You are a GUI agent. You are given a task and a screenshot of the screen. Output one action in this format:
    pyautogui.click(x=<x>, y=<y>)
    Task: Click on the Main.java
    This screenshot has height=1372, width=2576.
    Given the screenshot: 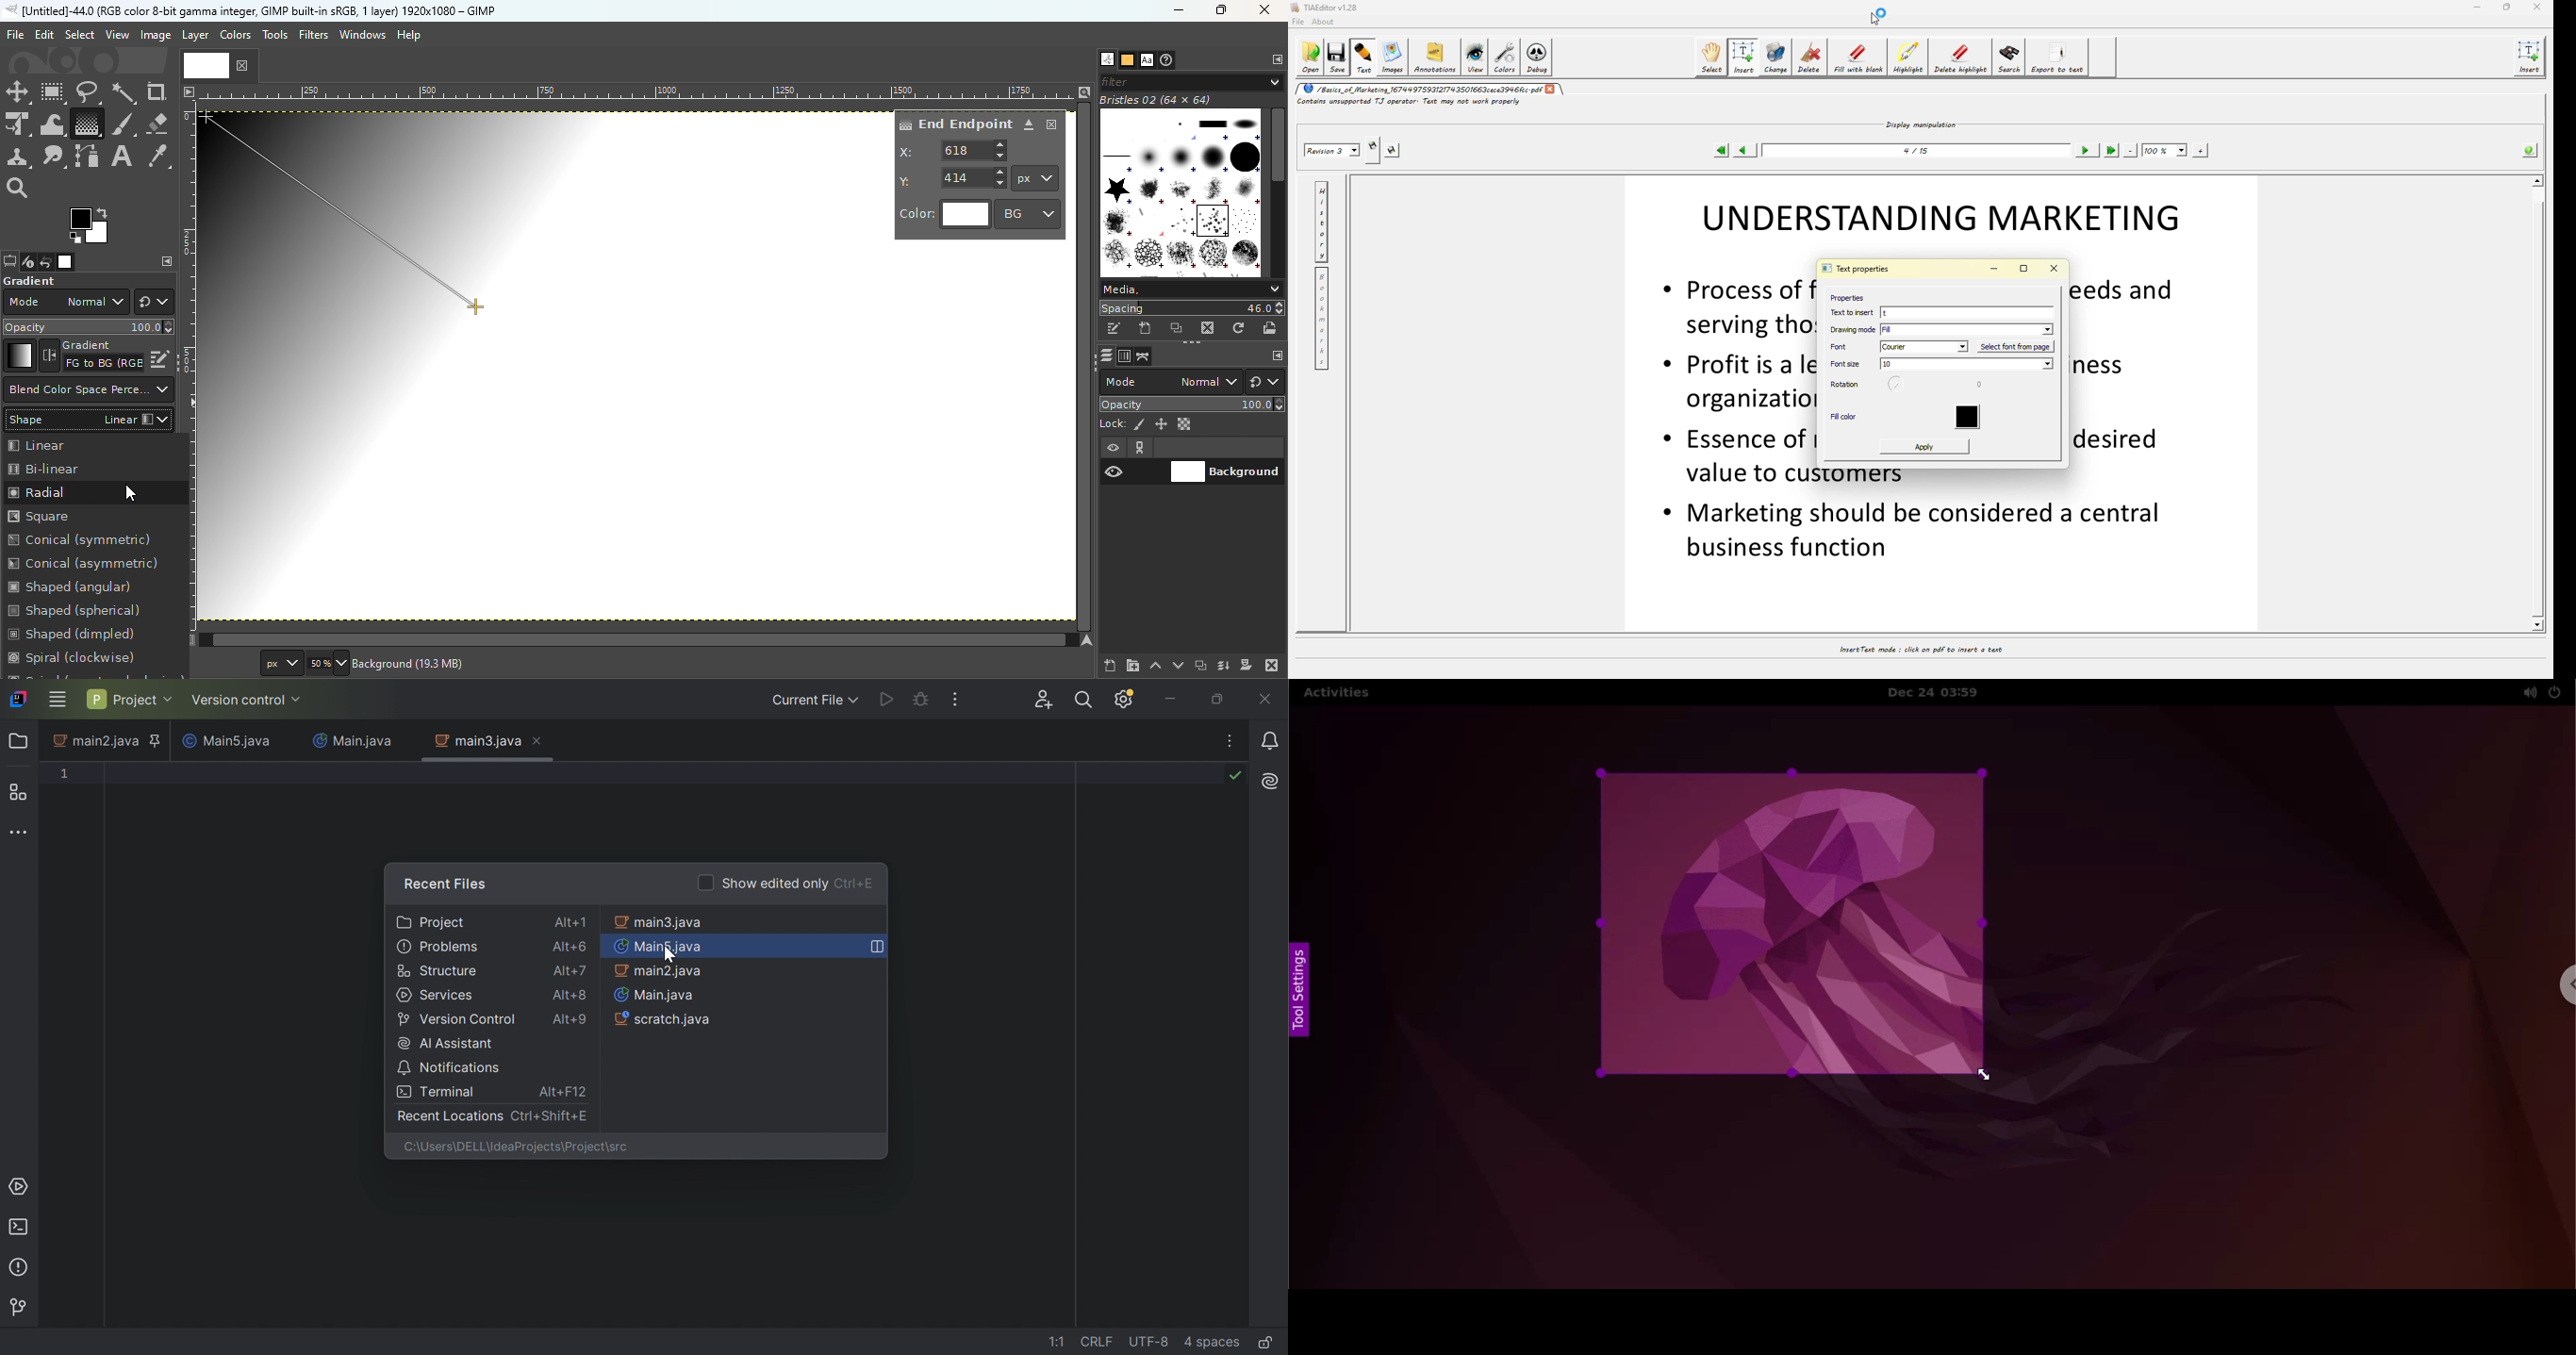 What is the action you would take?
    pyautogui.click(x=355, y=741)
    